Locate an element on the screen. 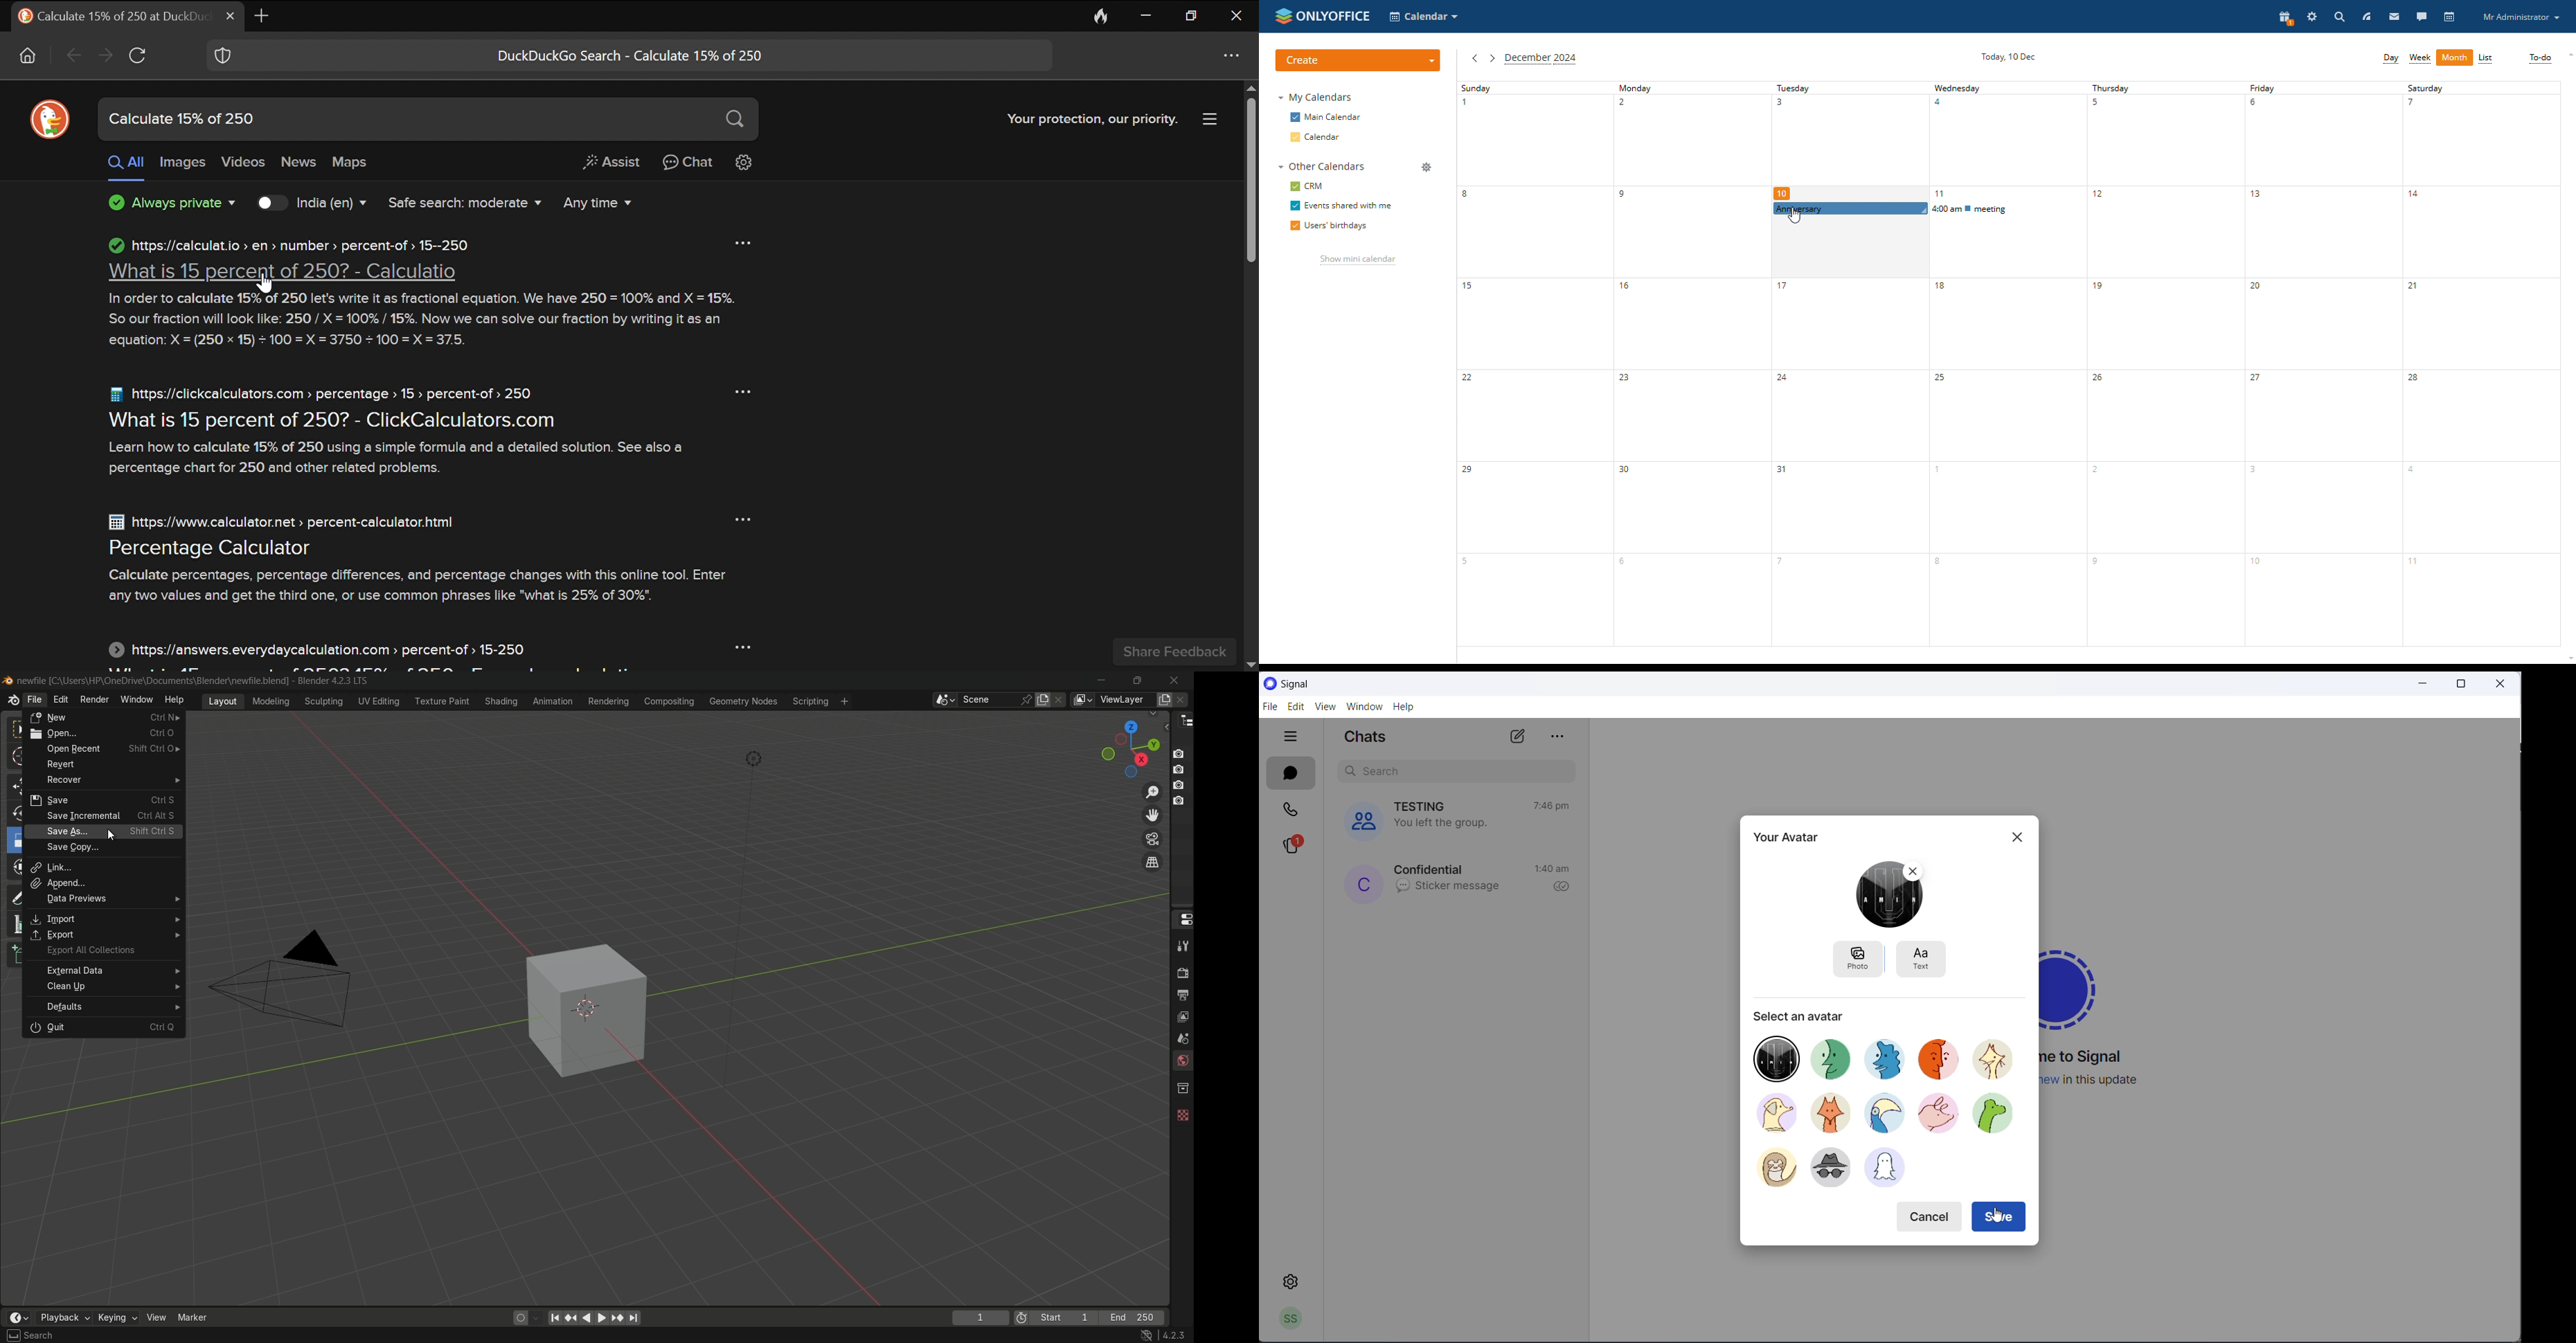 This screenshot has width=2576, height=1344. preset view is located at coordinates (1127, 746).